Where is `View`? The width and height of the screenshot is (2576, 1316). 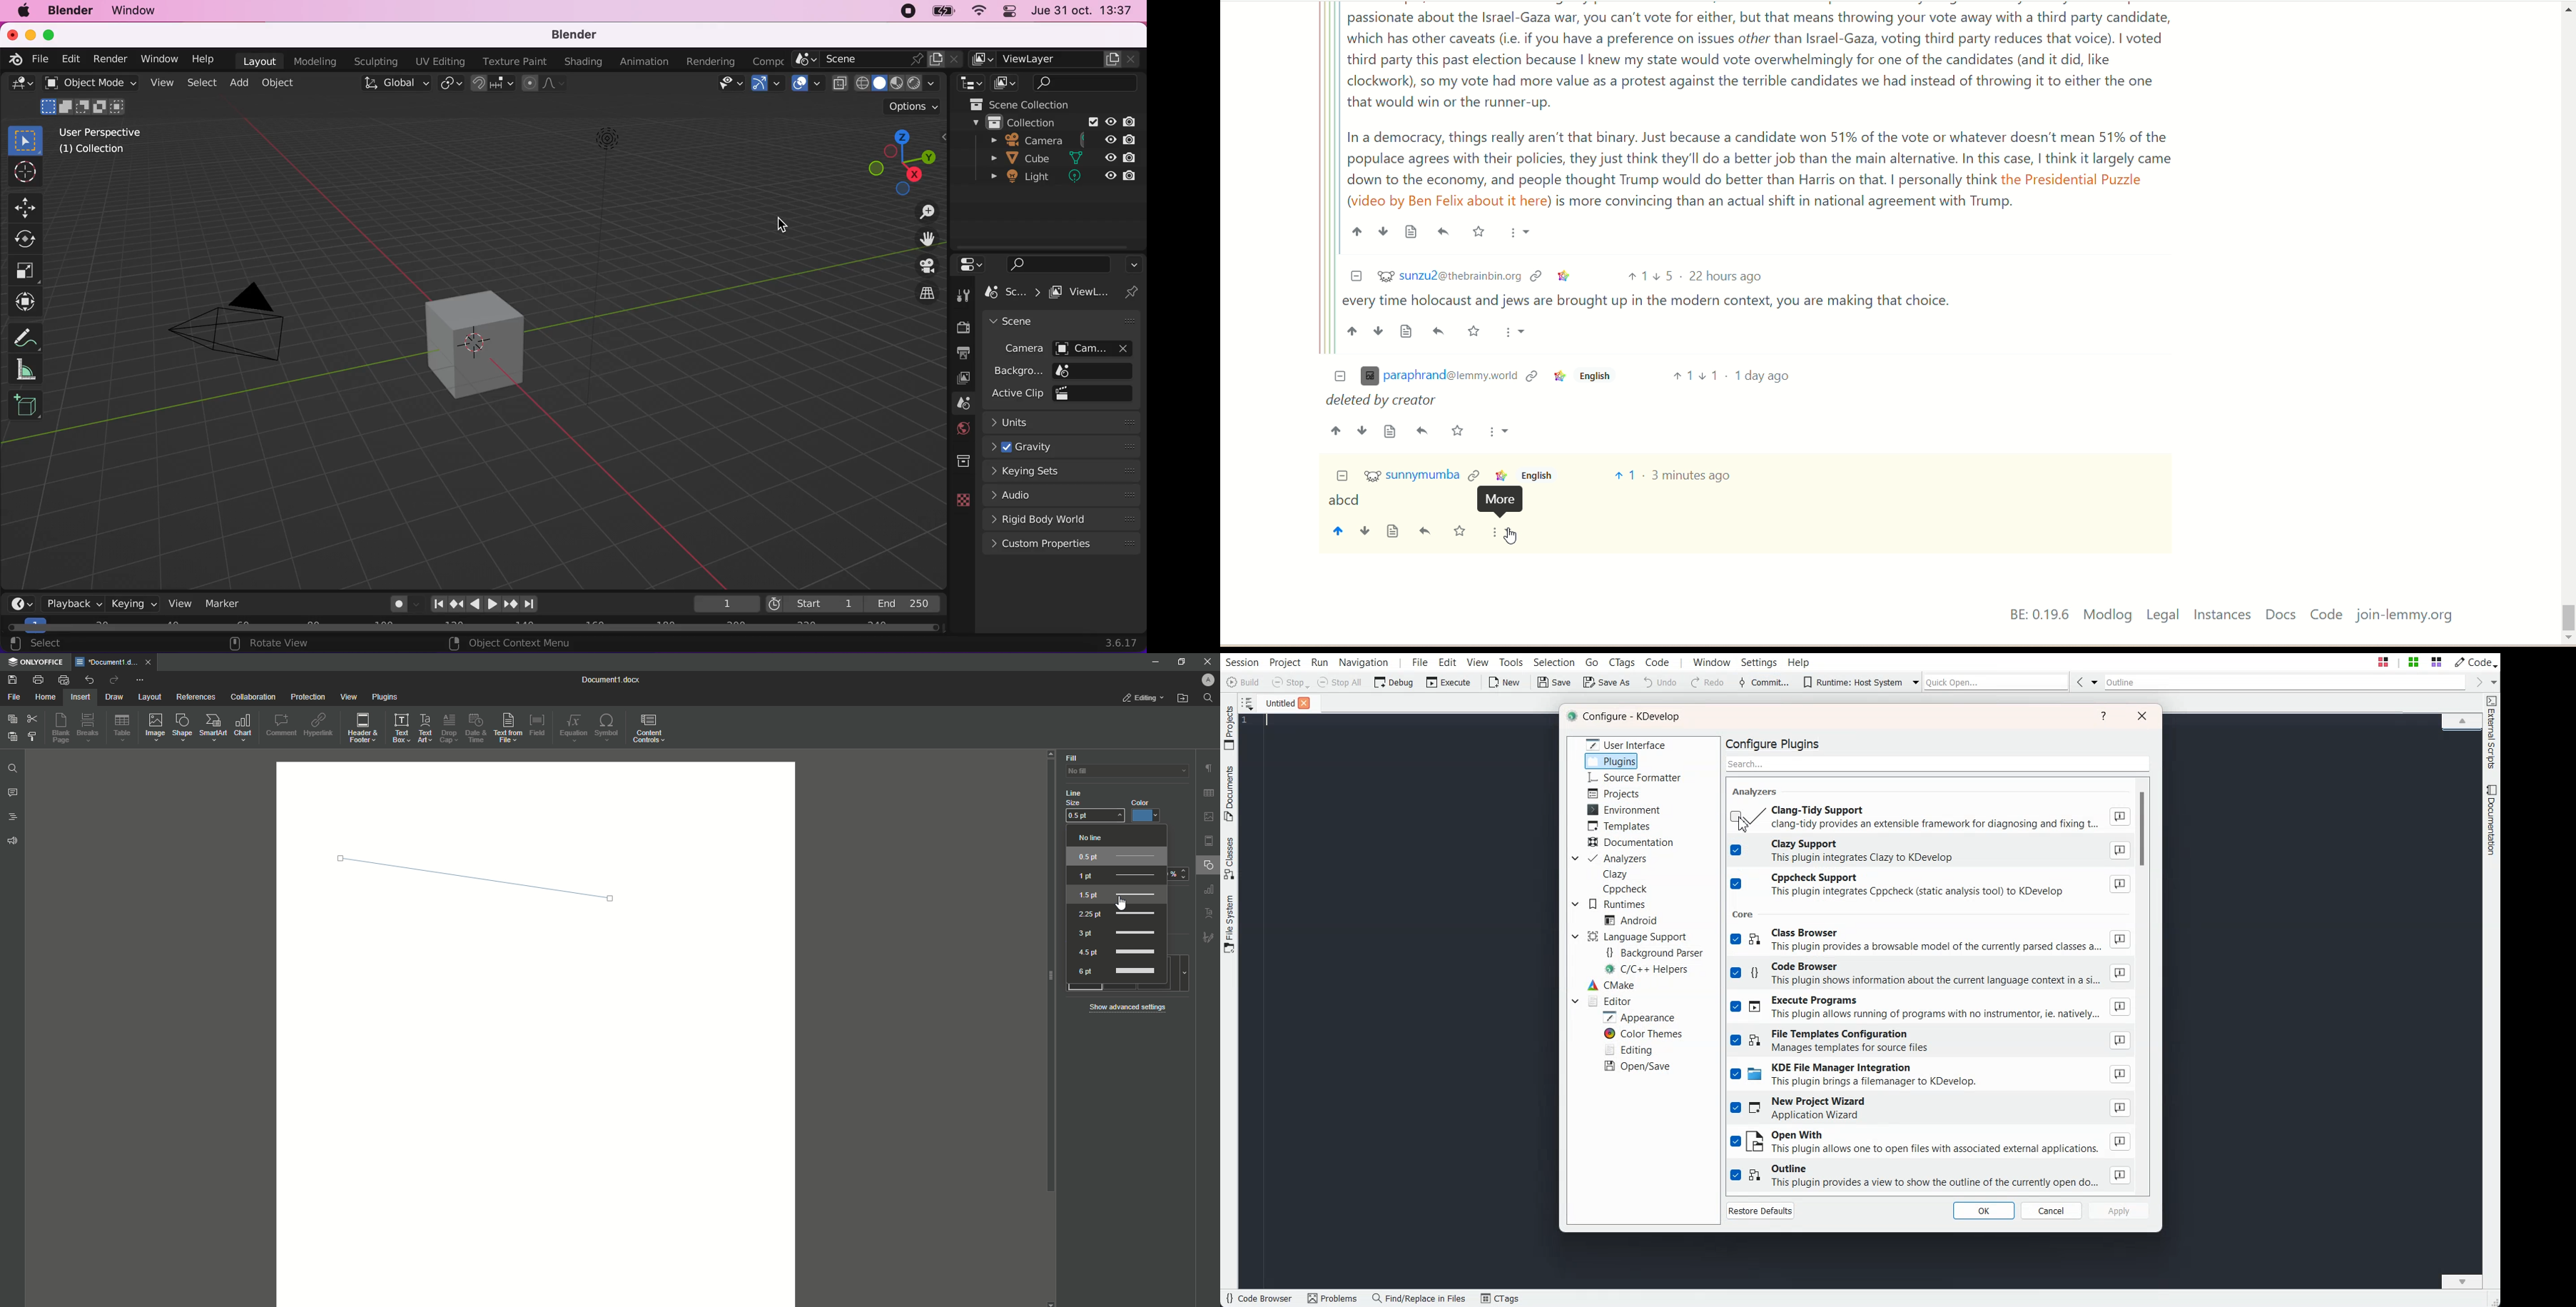
View is located at coordinates (348, 697).